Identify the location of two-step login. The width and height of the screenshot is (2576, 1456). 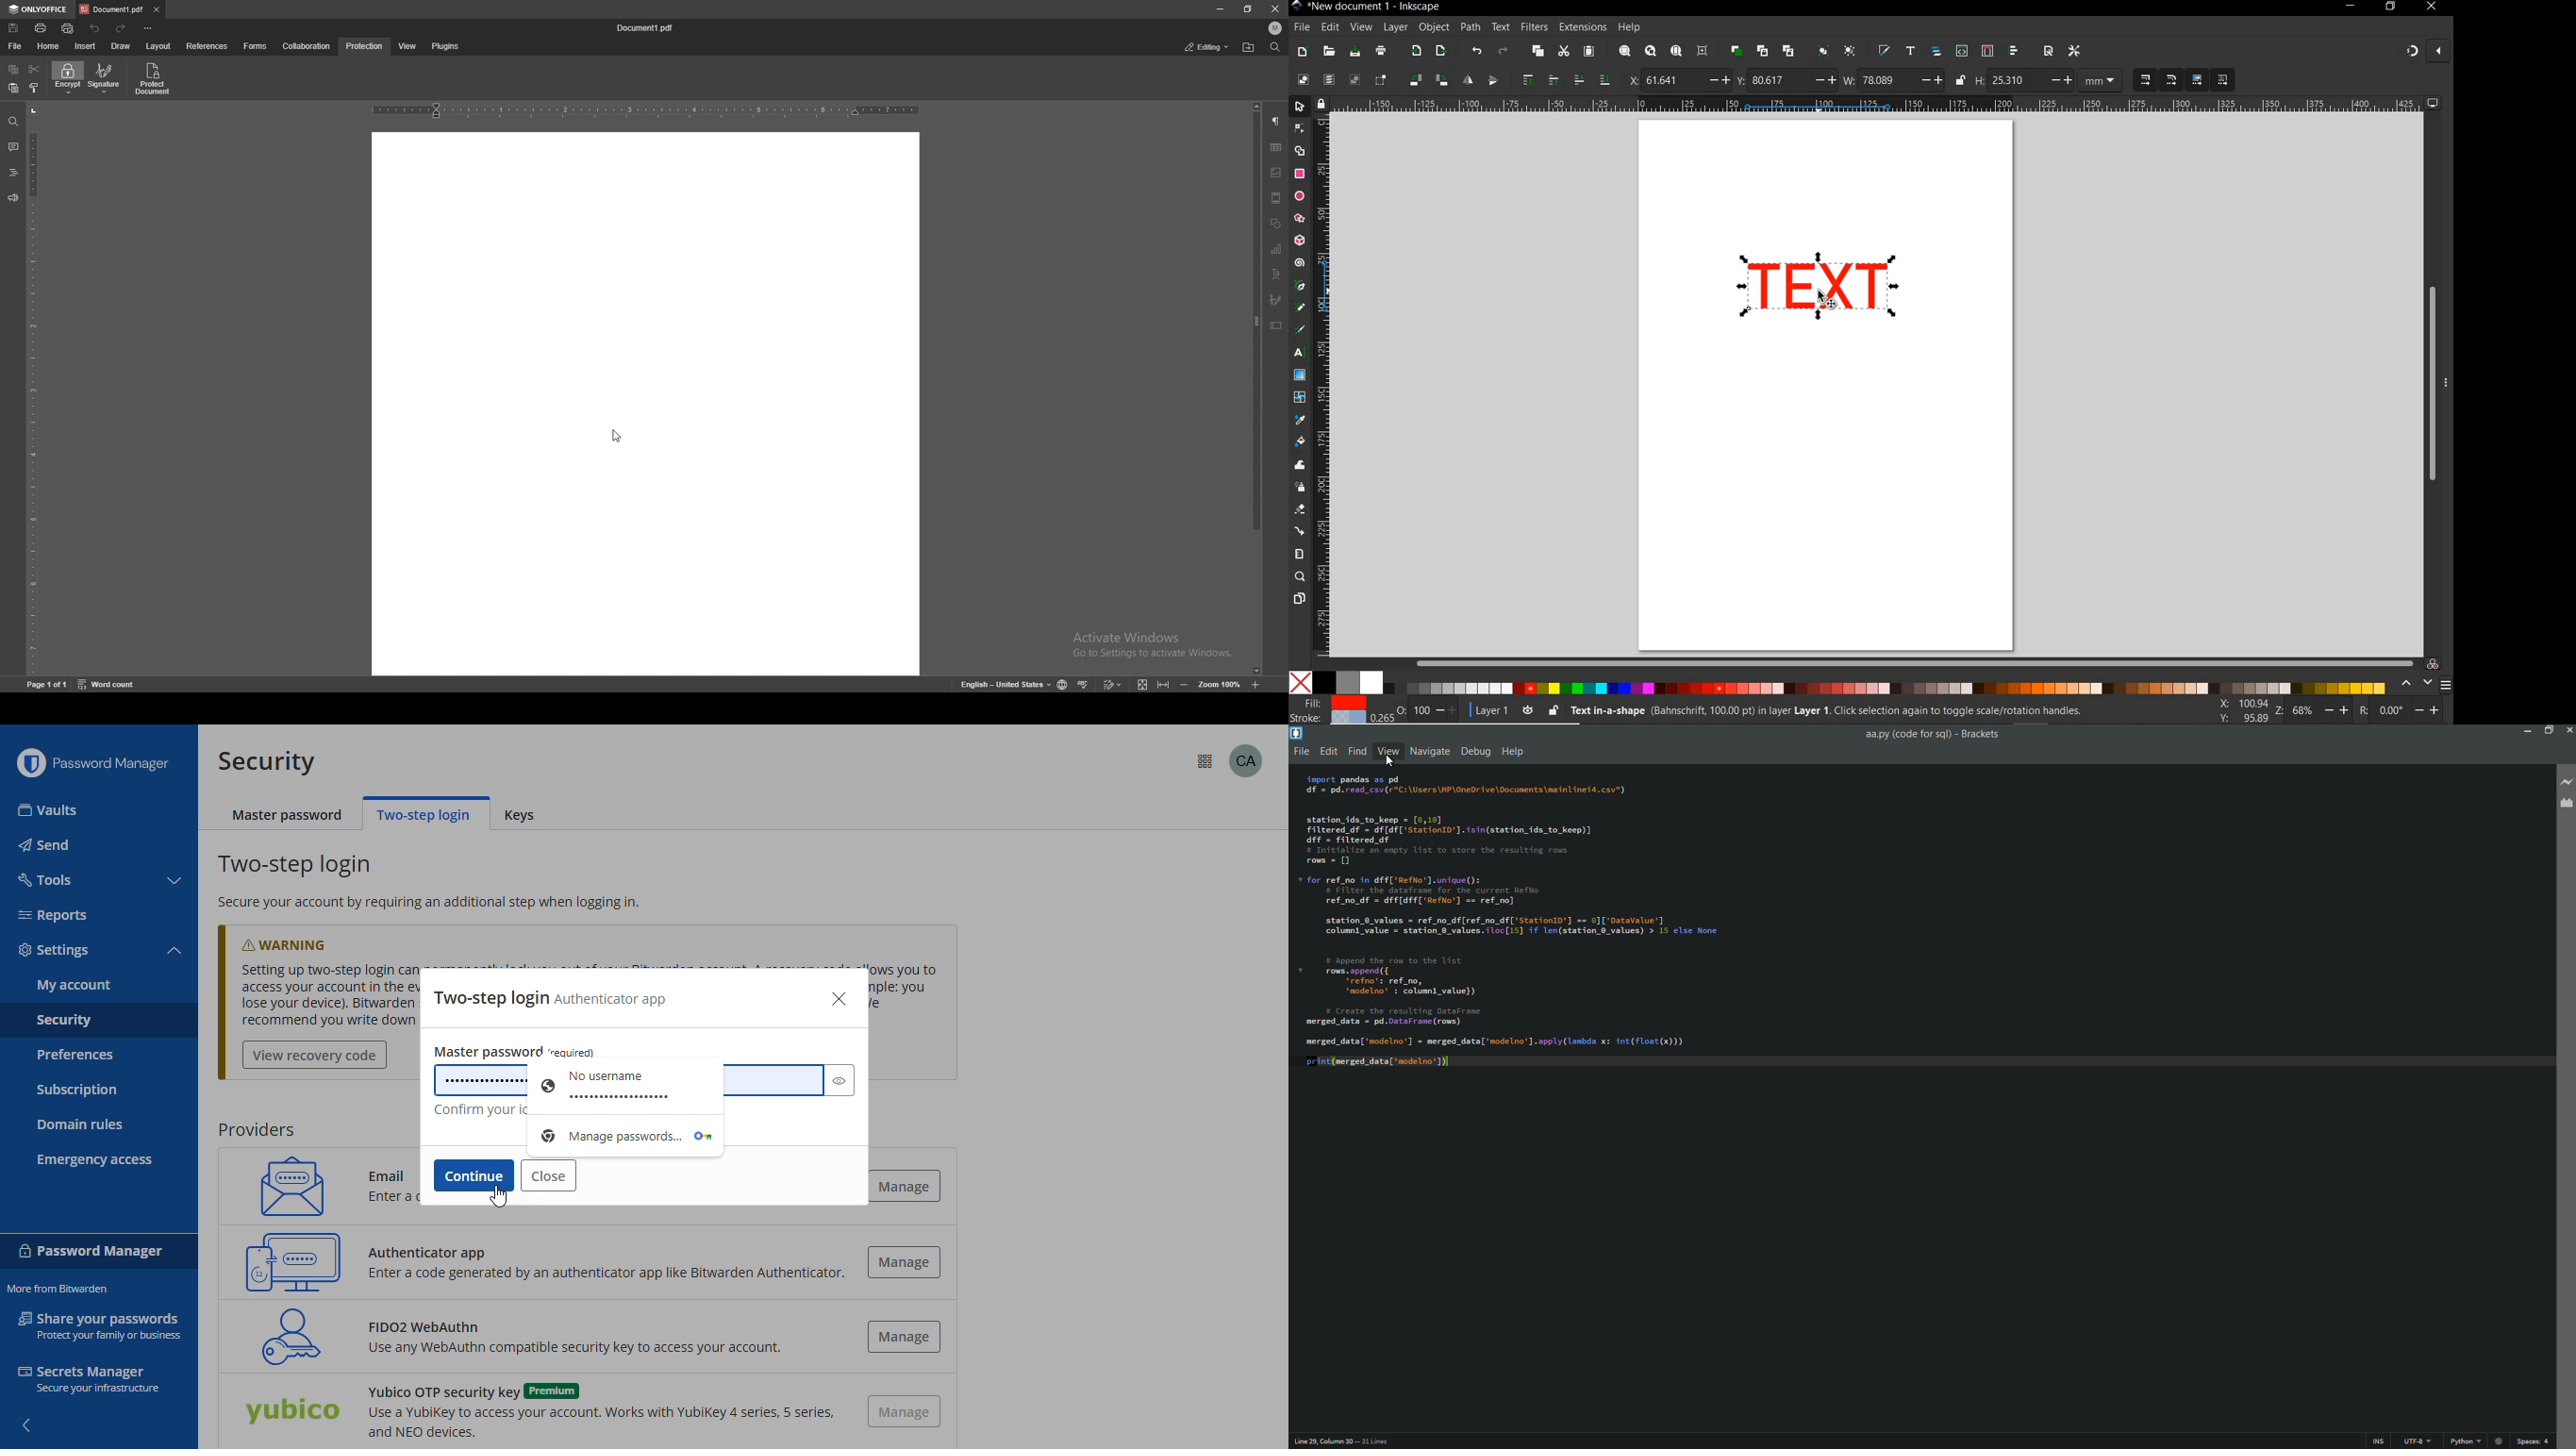
(424, 814).